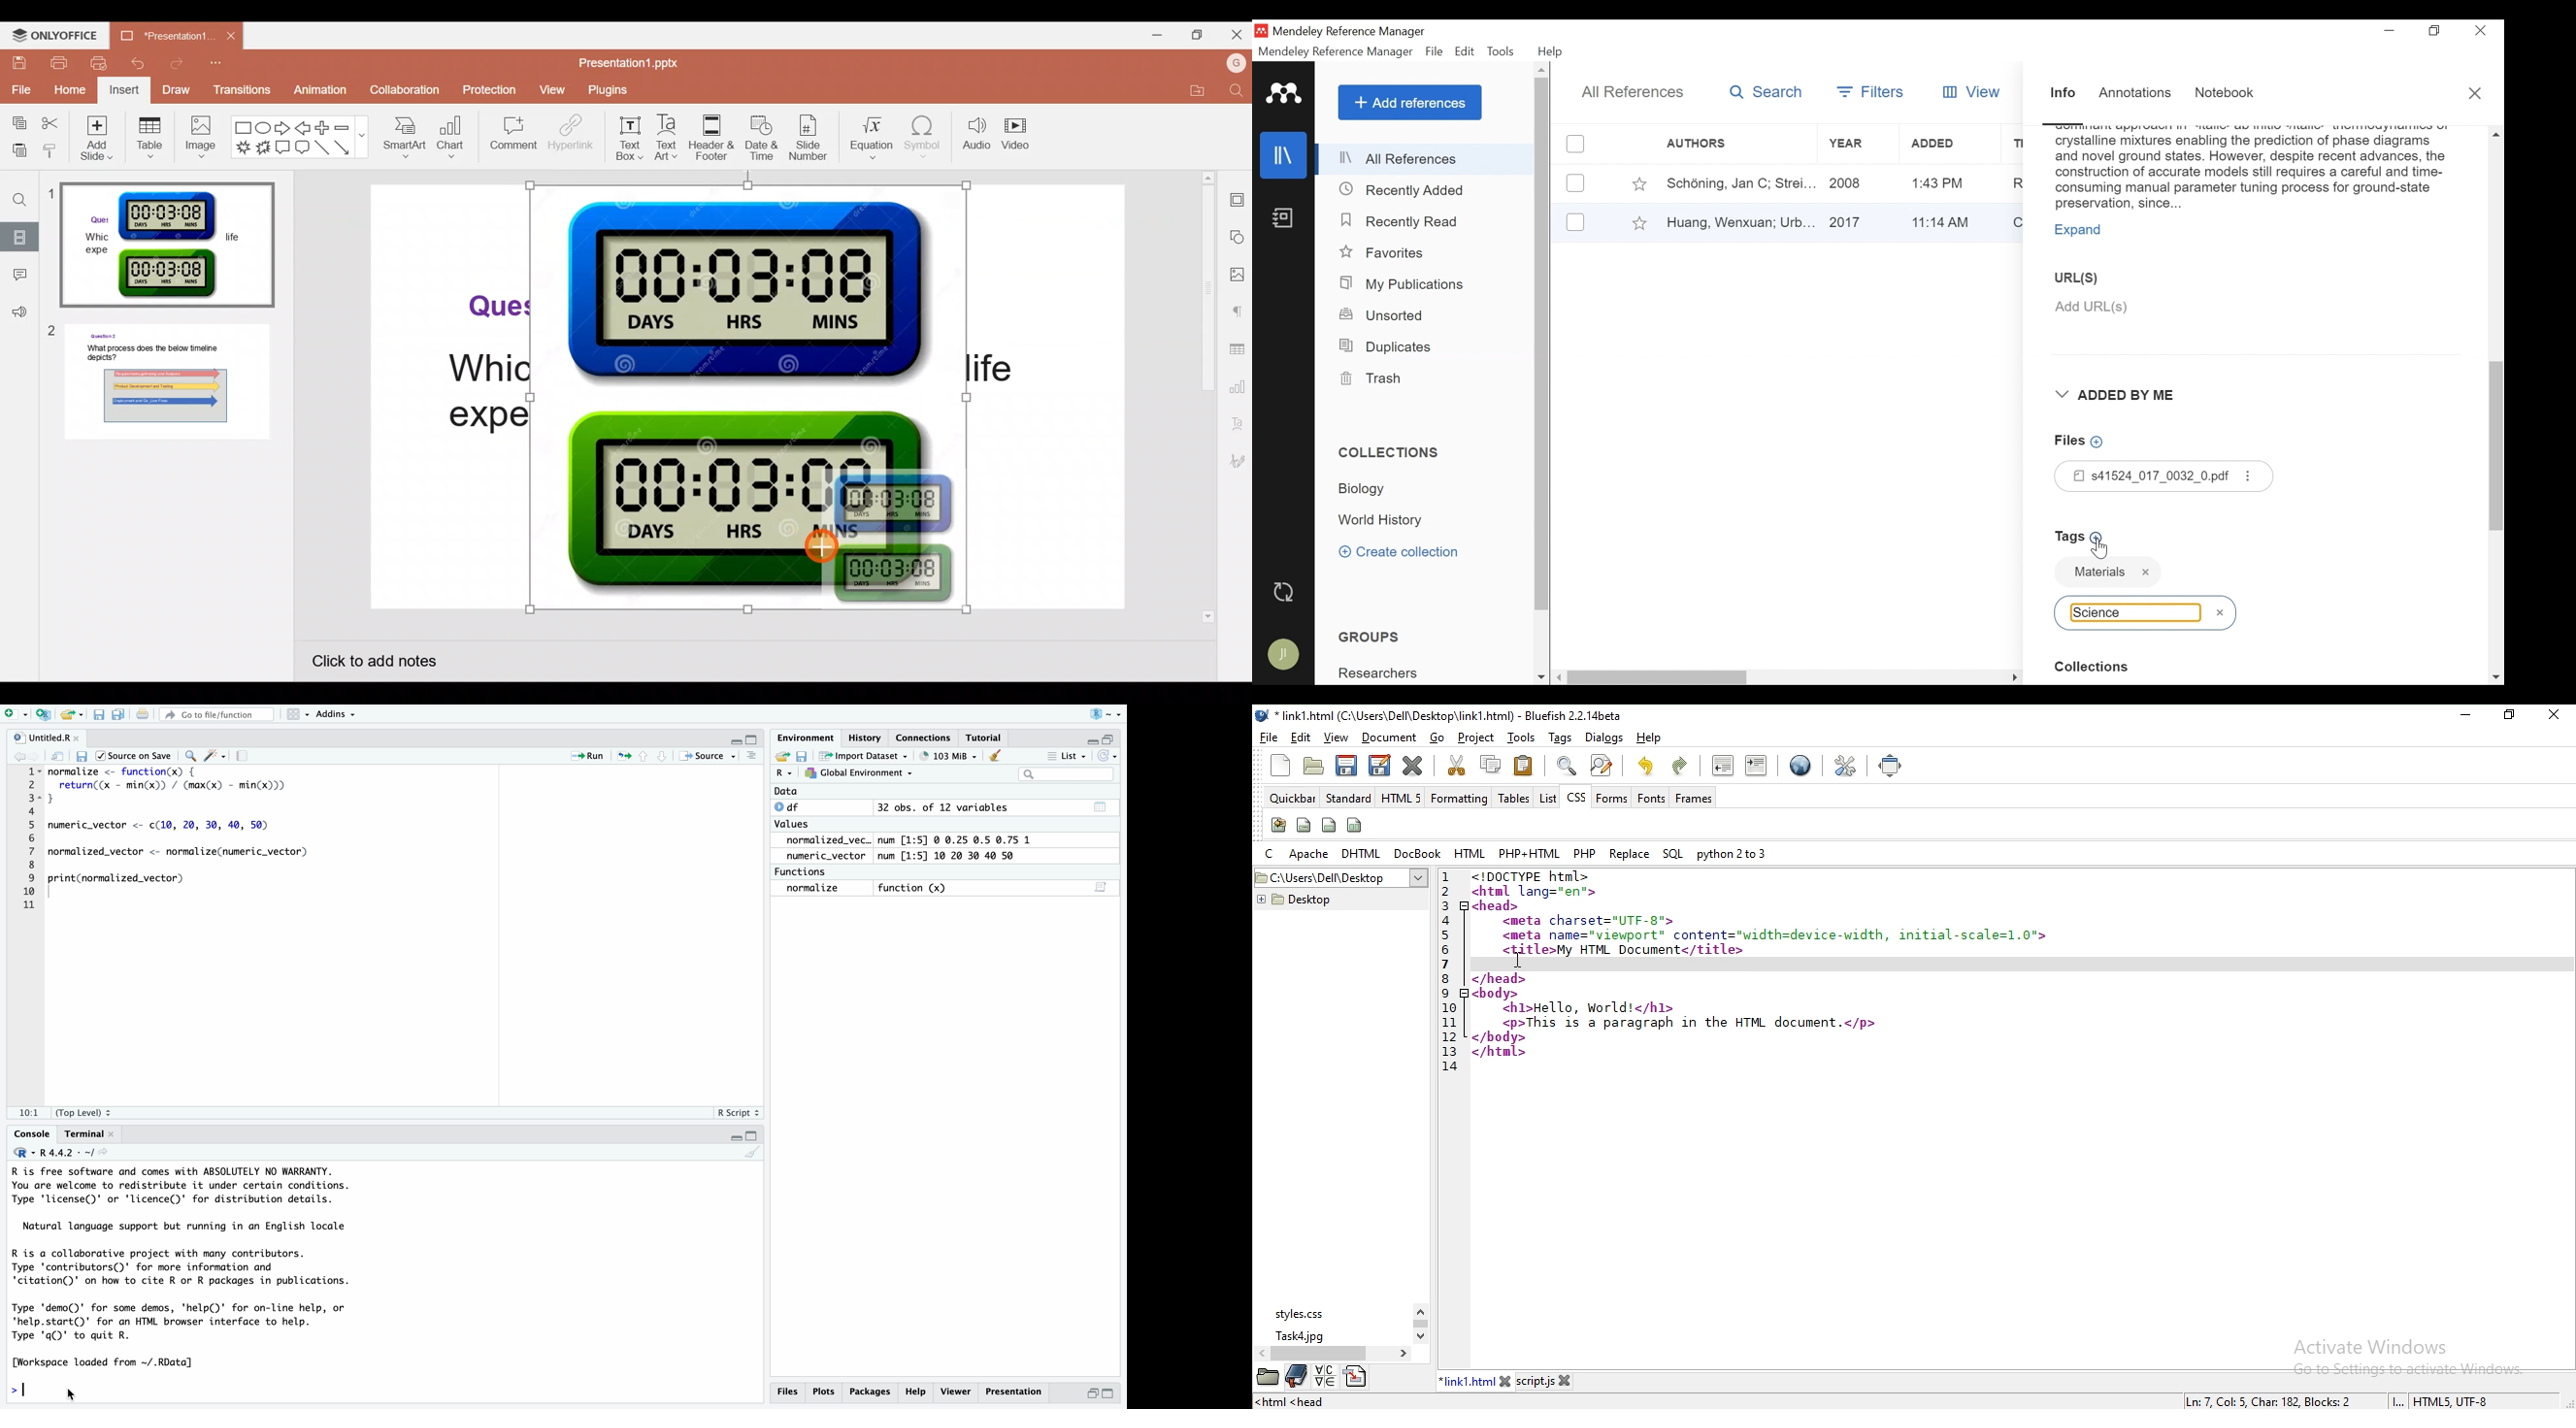 The height and width of the screenshot is (1428, 2576). Describe the element at coordinates (1296, 1375) in the screenshot. I see `bookmark` at that location.